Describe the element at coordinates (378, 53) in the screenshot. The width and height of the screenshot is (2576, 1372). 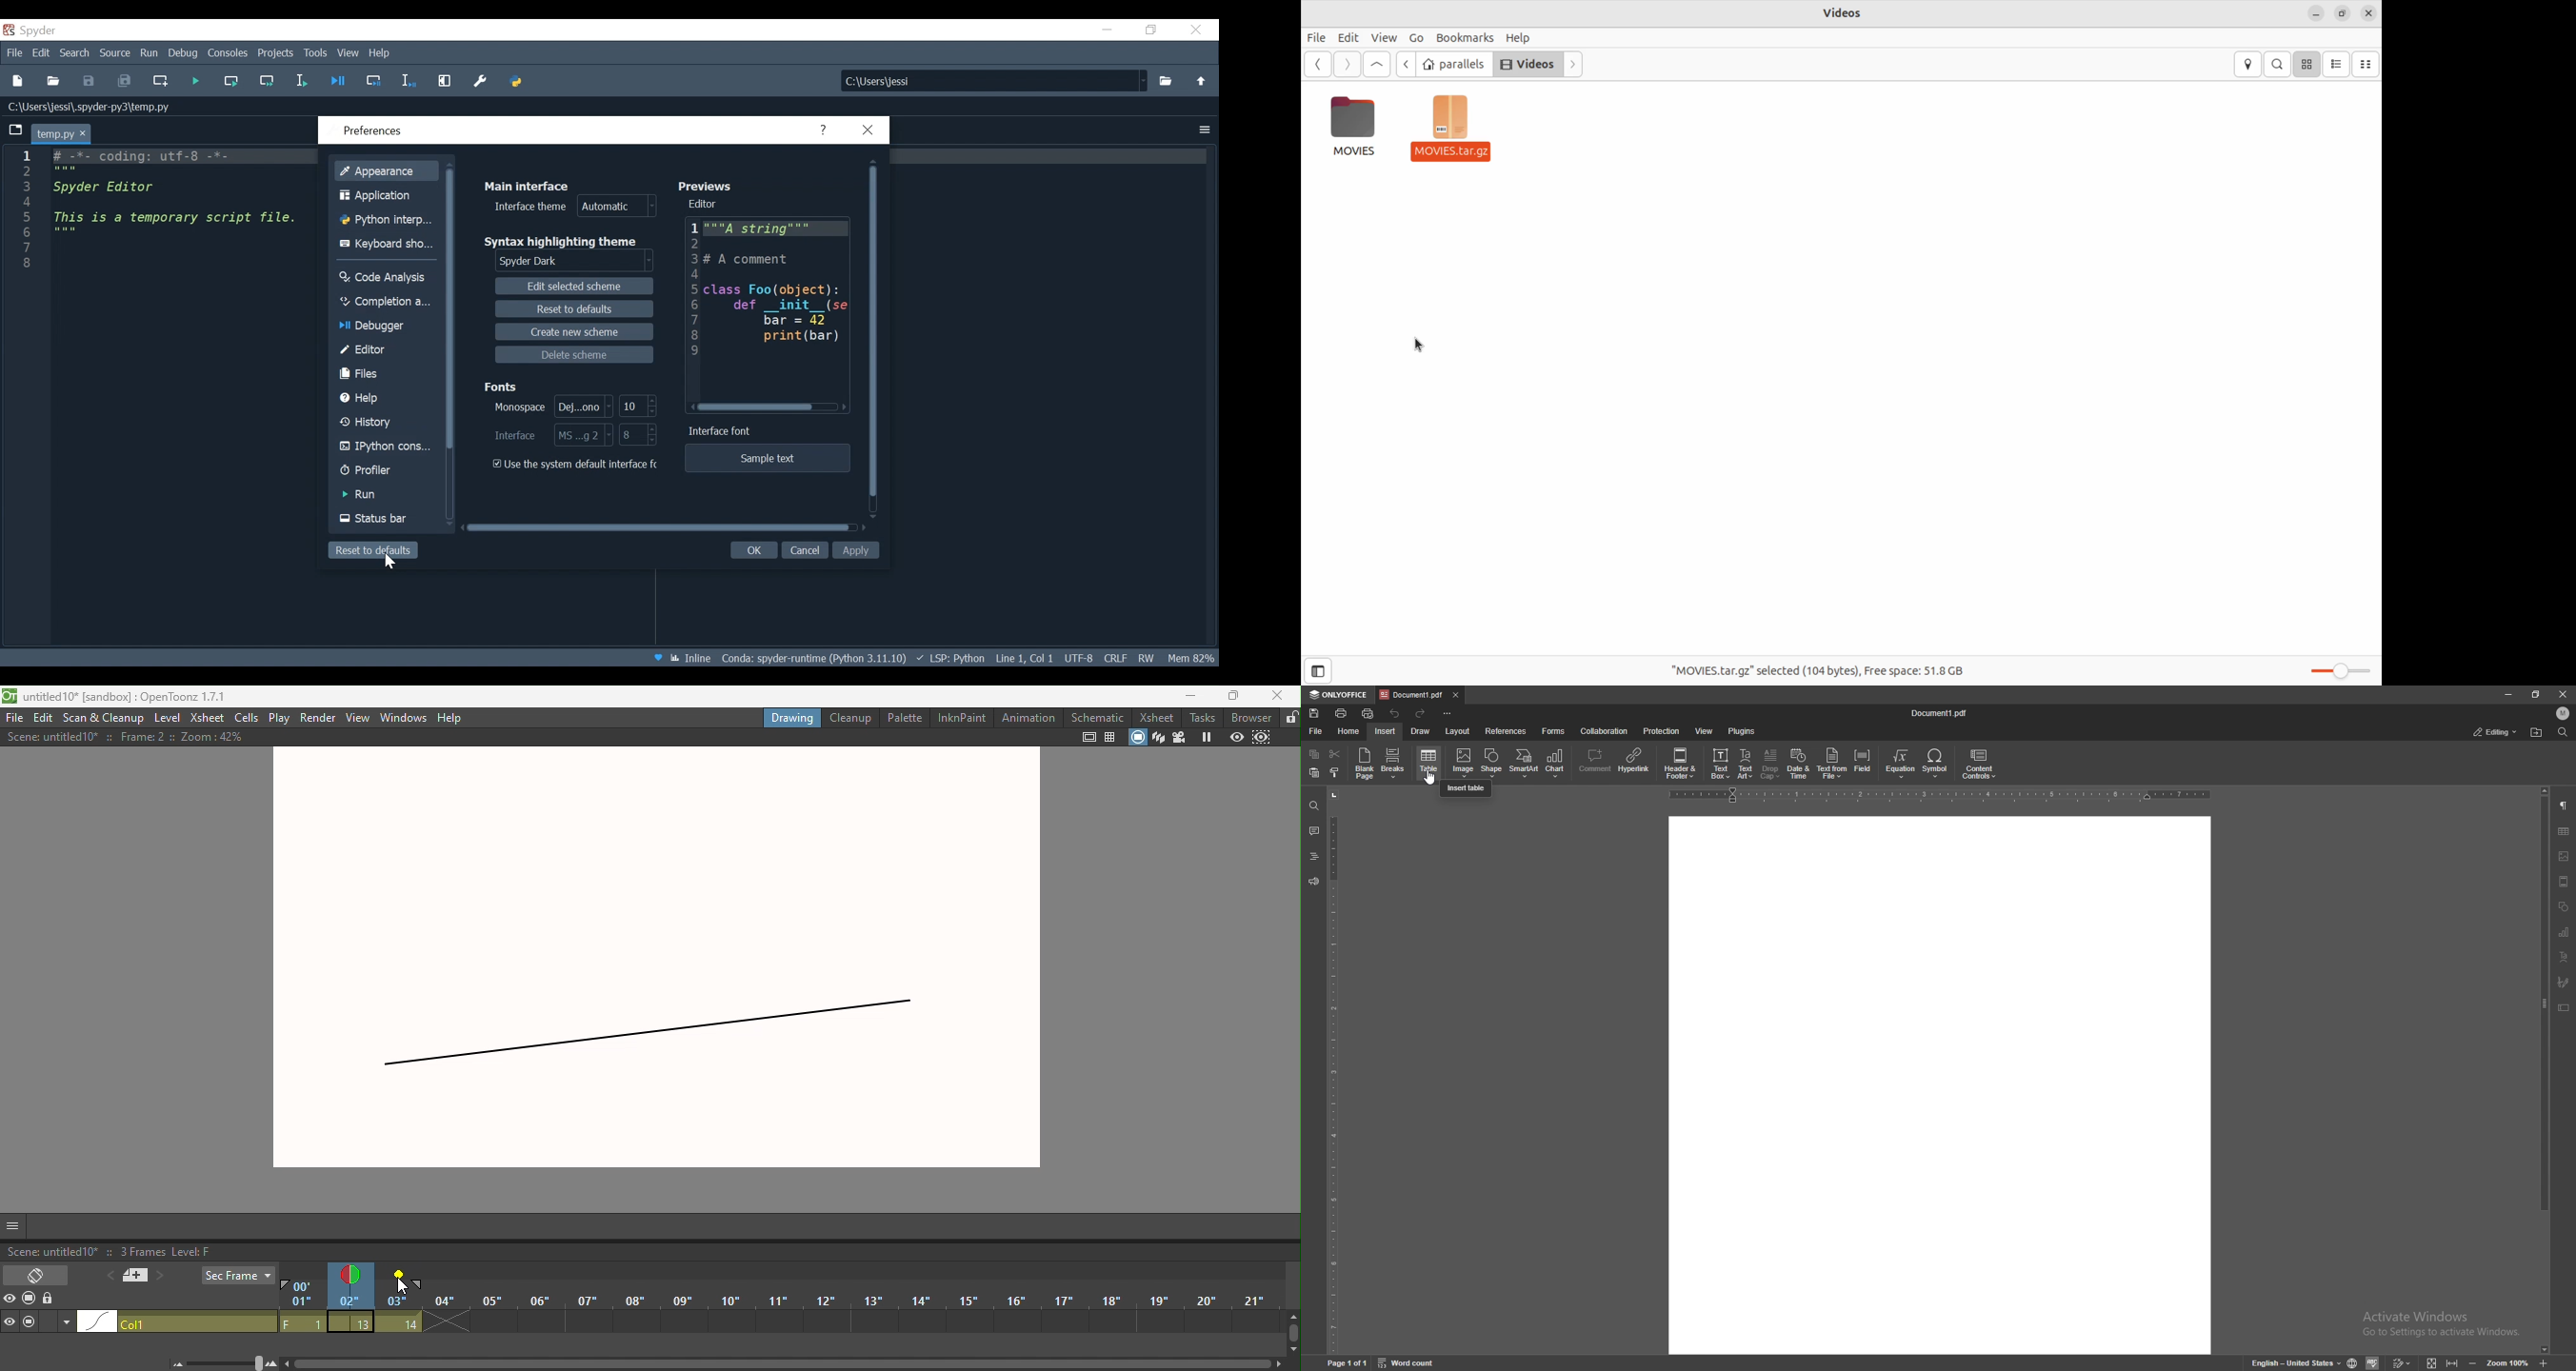
I see `Help` at that location.